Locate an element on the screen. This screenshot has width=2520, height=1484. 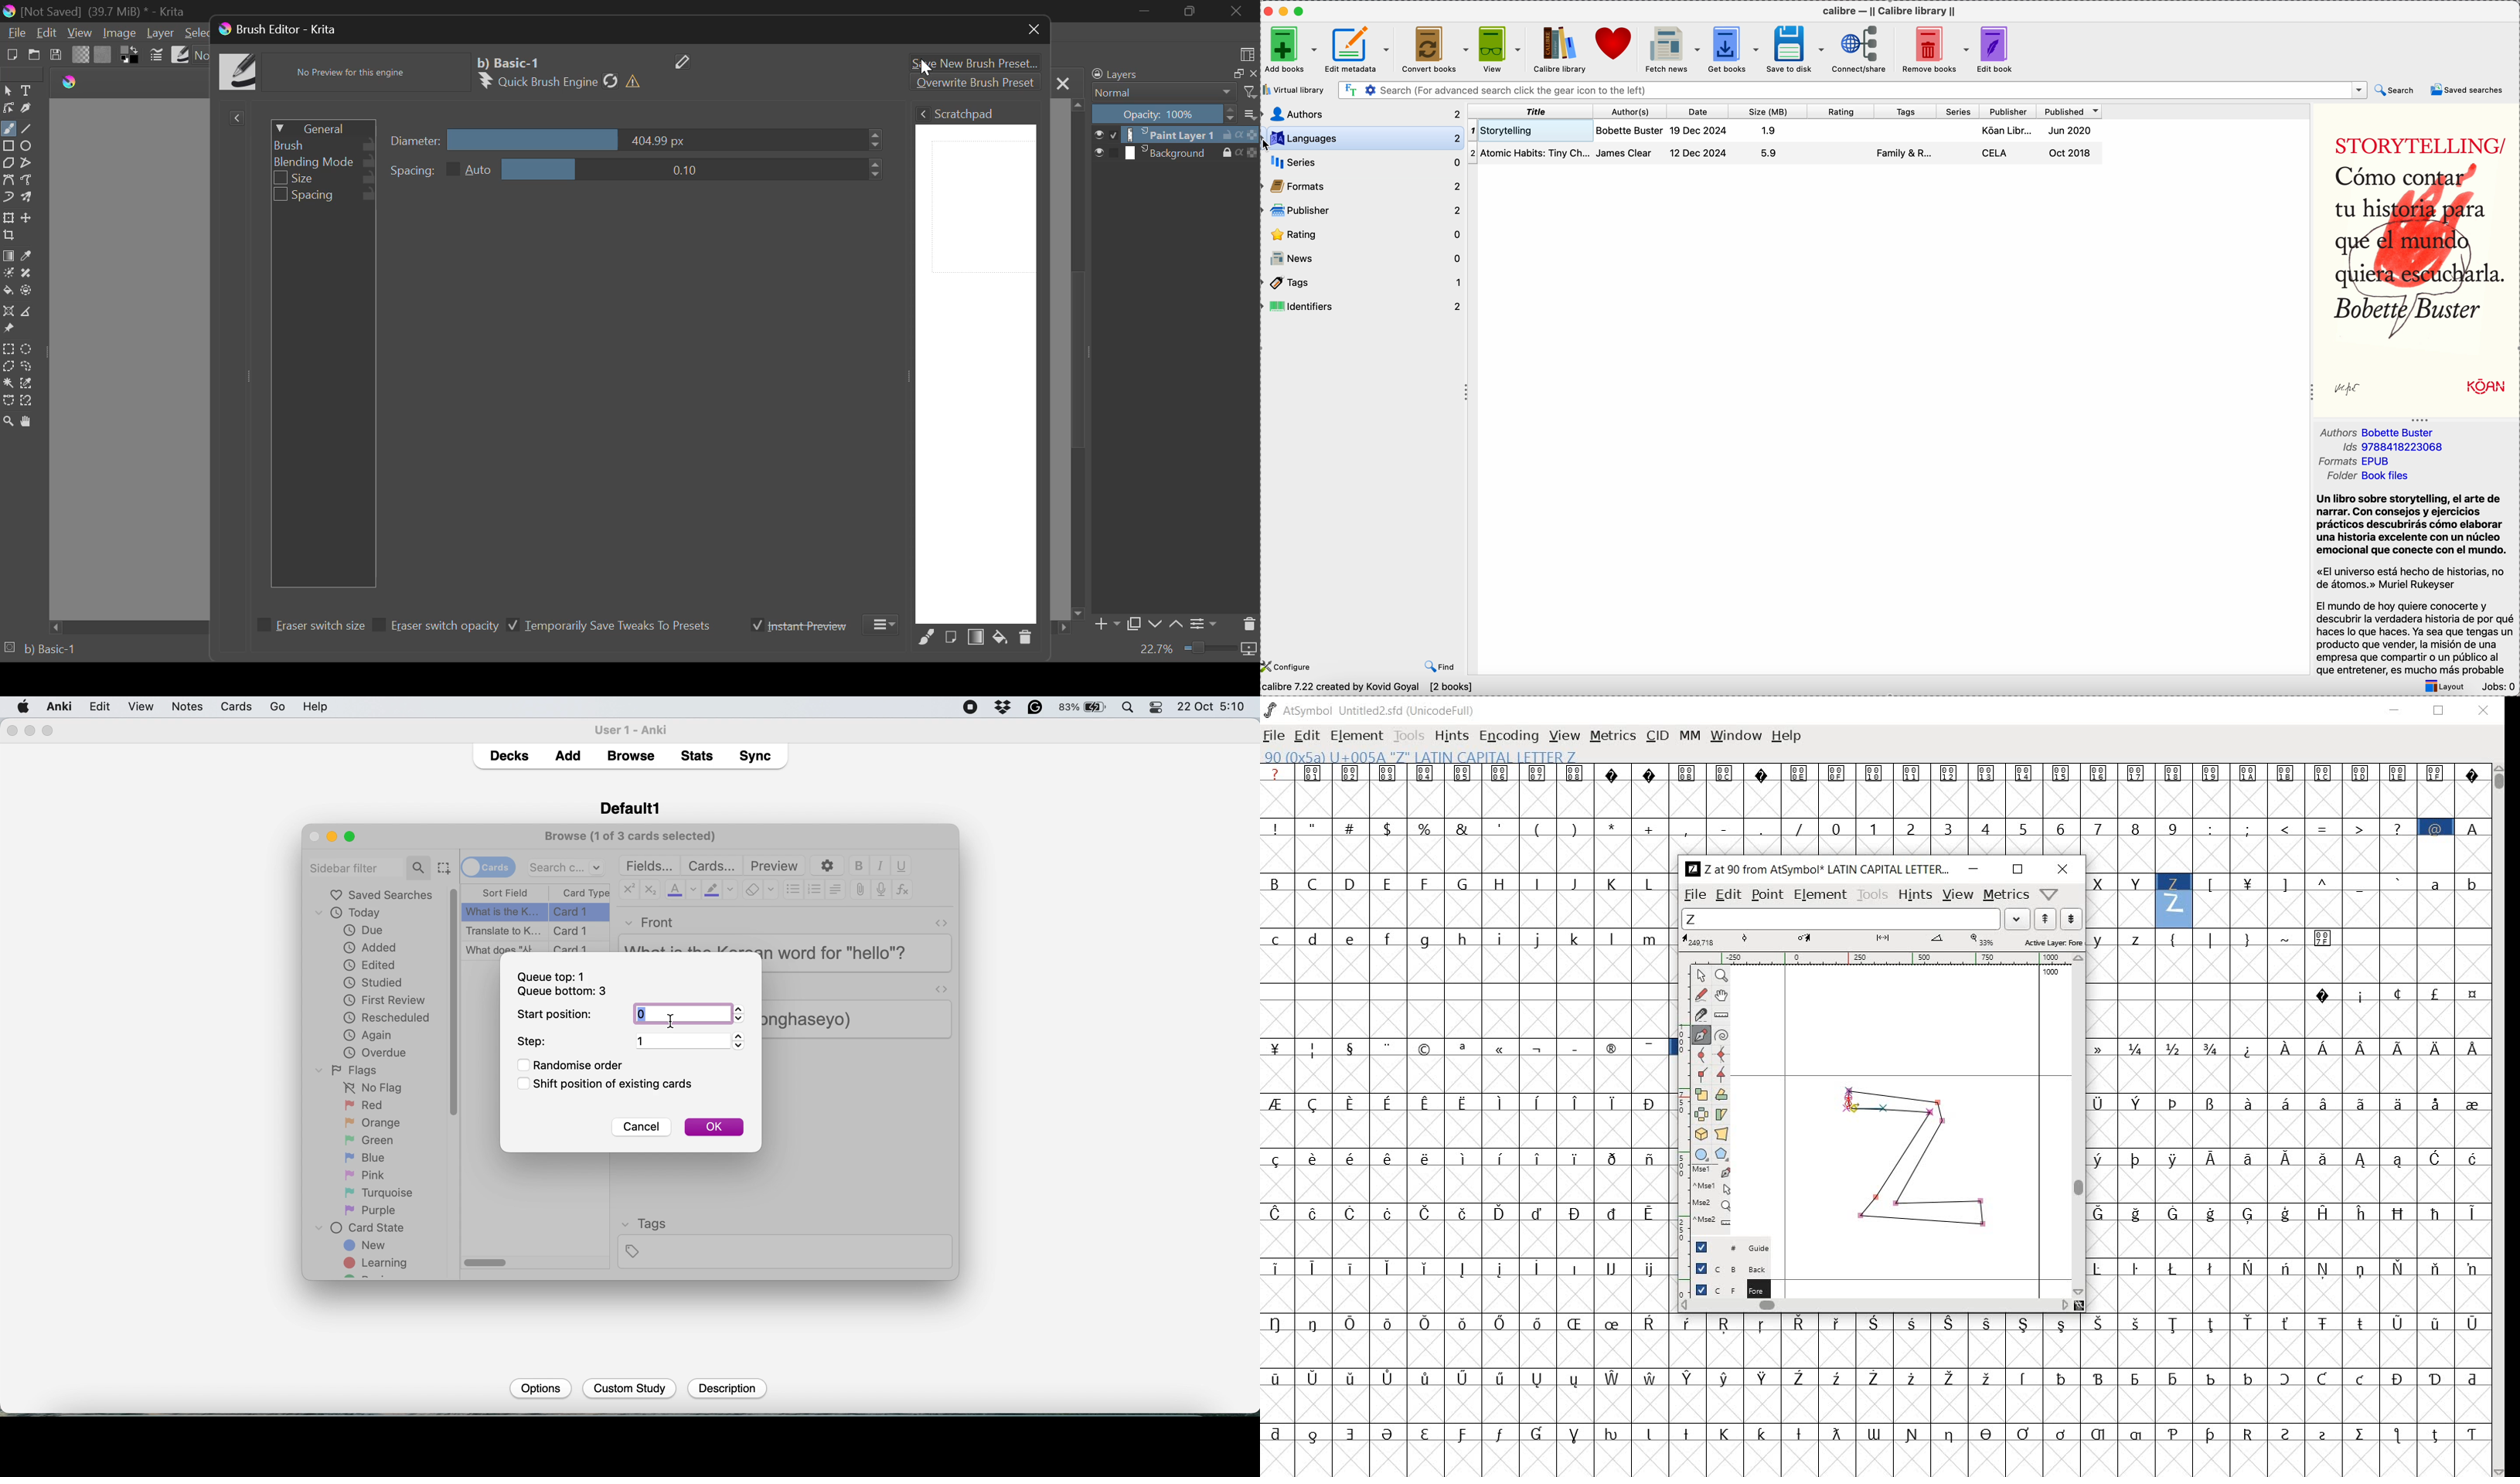
File is located at coordinates (16, 33).